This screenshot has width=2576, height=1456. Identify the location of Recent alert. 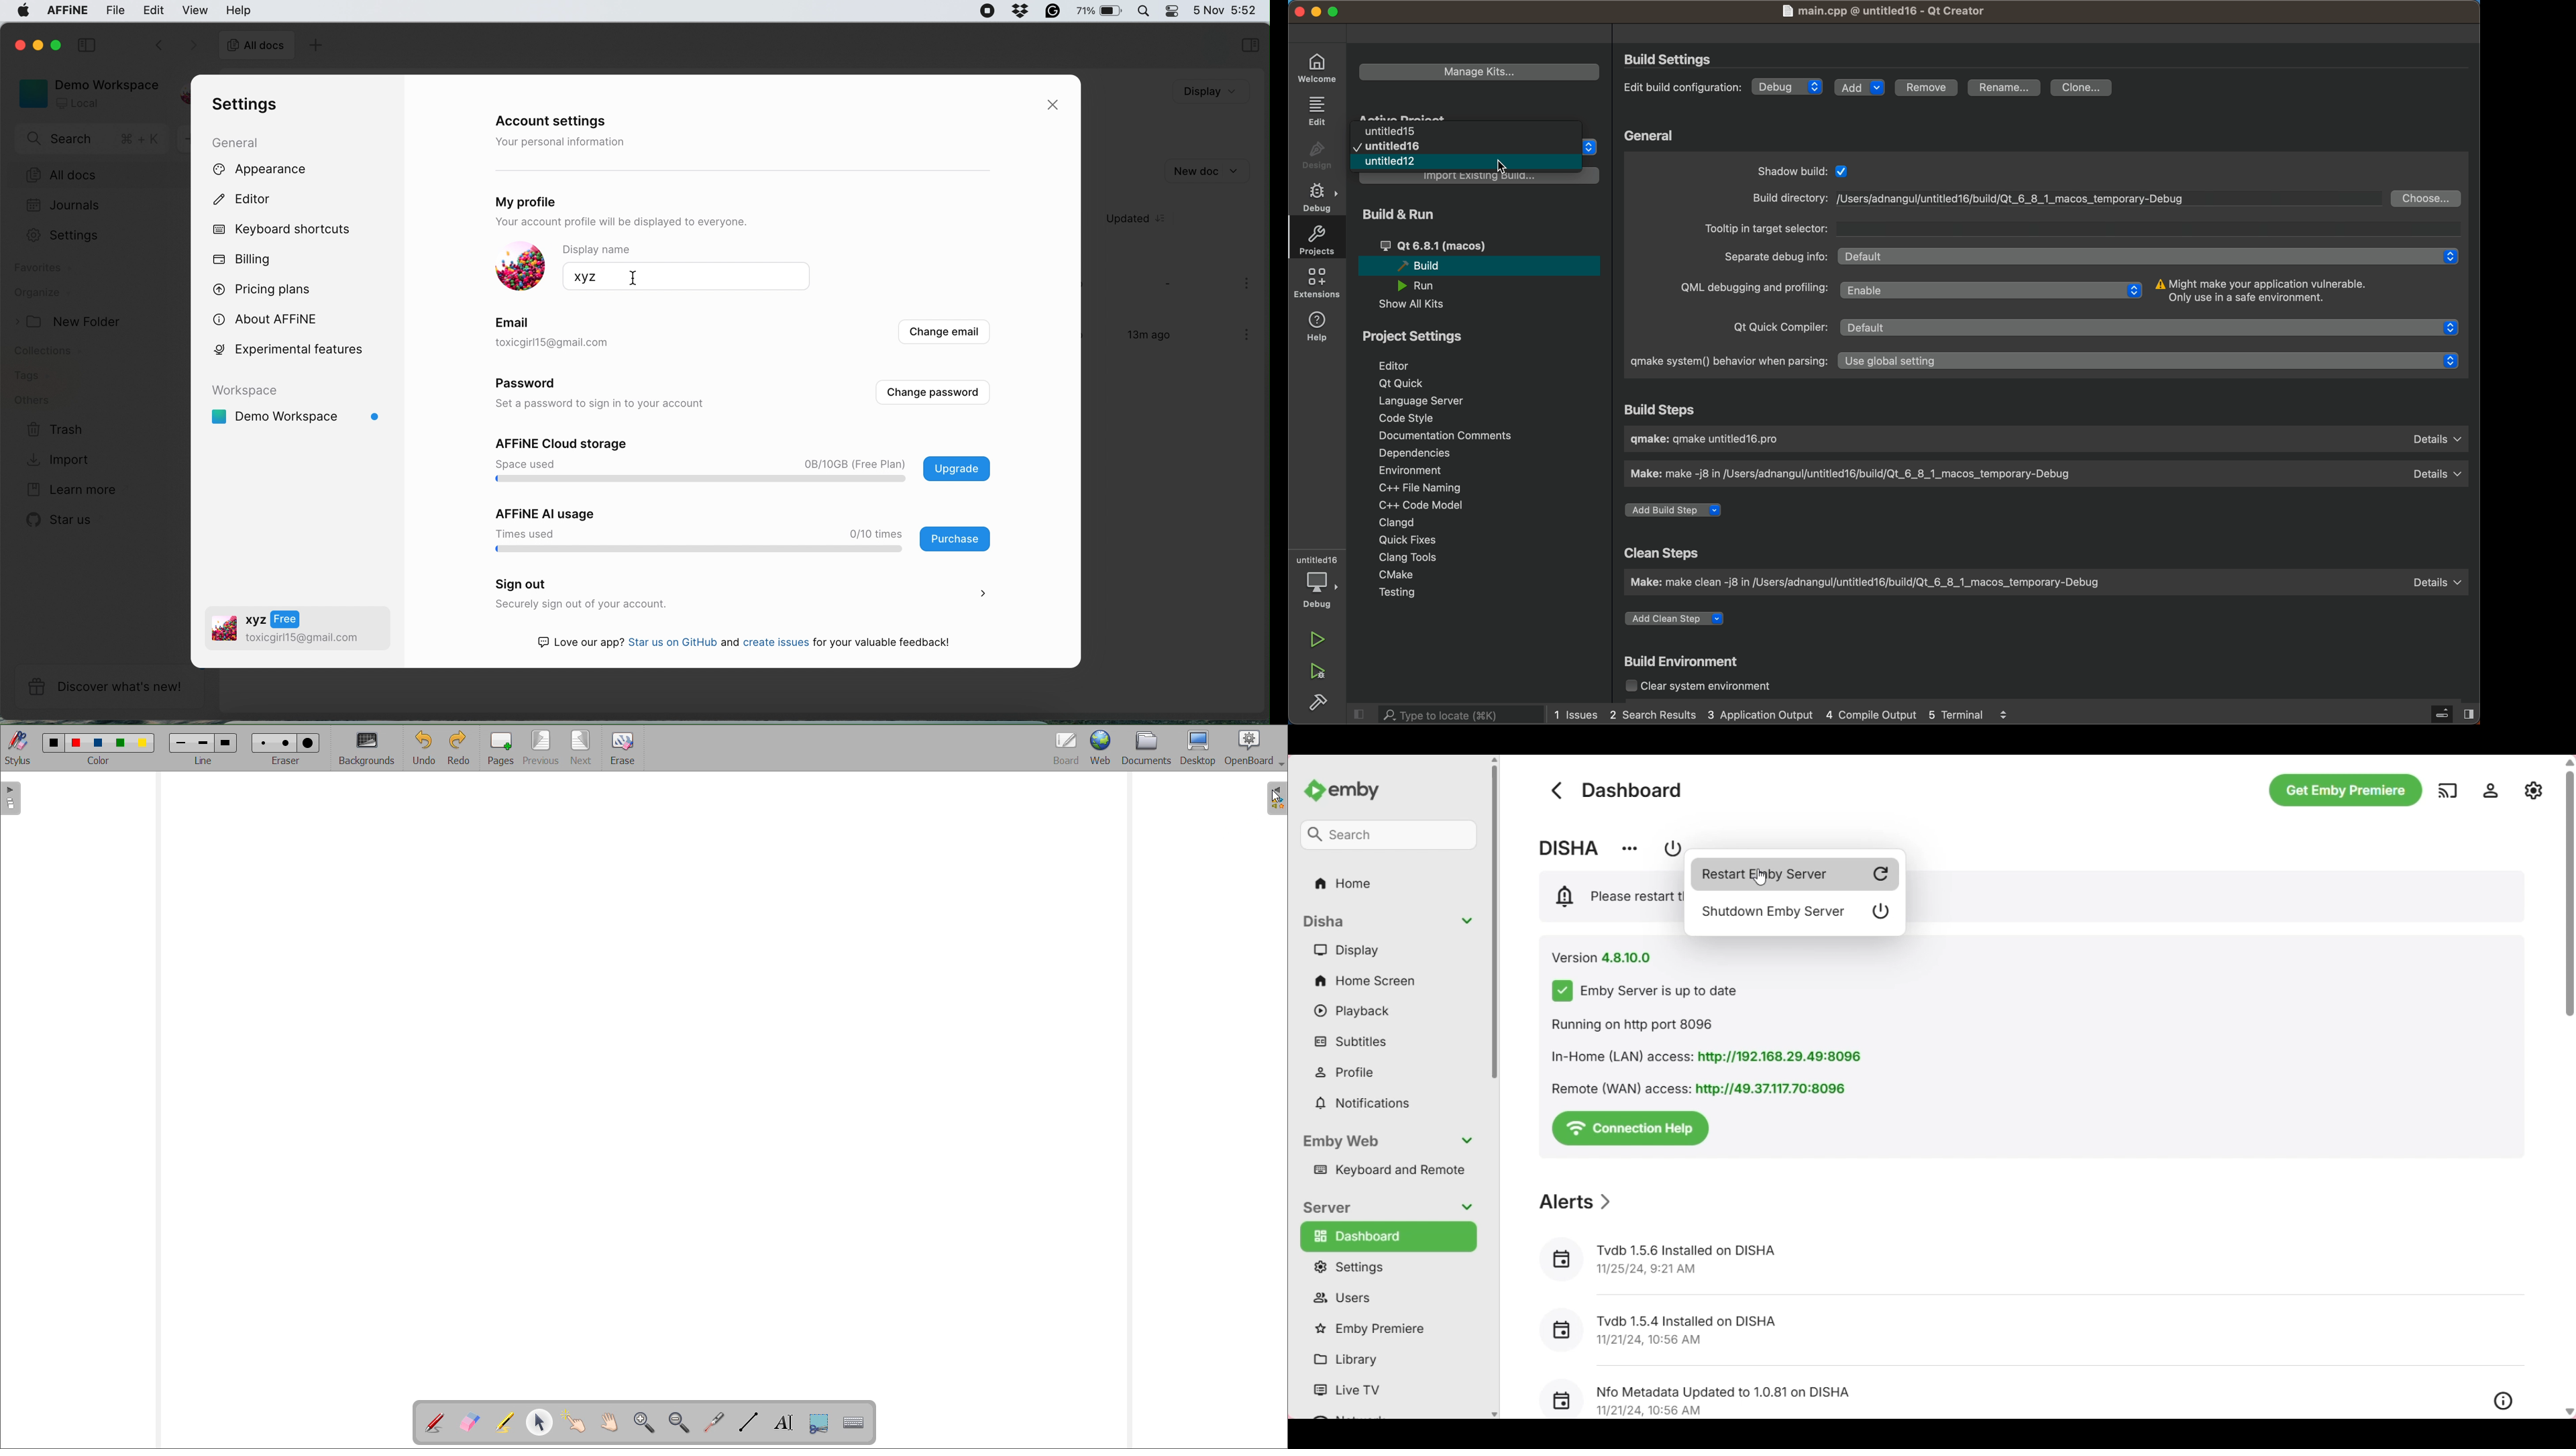
(2008, 1394).